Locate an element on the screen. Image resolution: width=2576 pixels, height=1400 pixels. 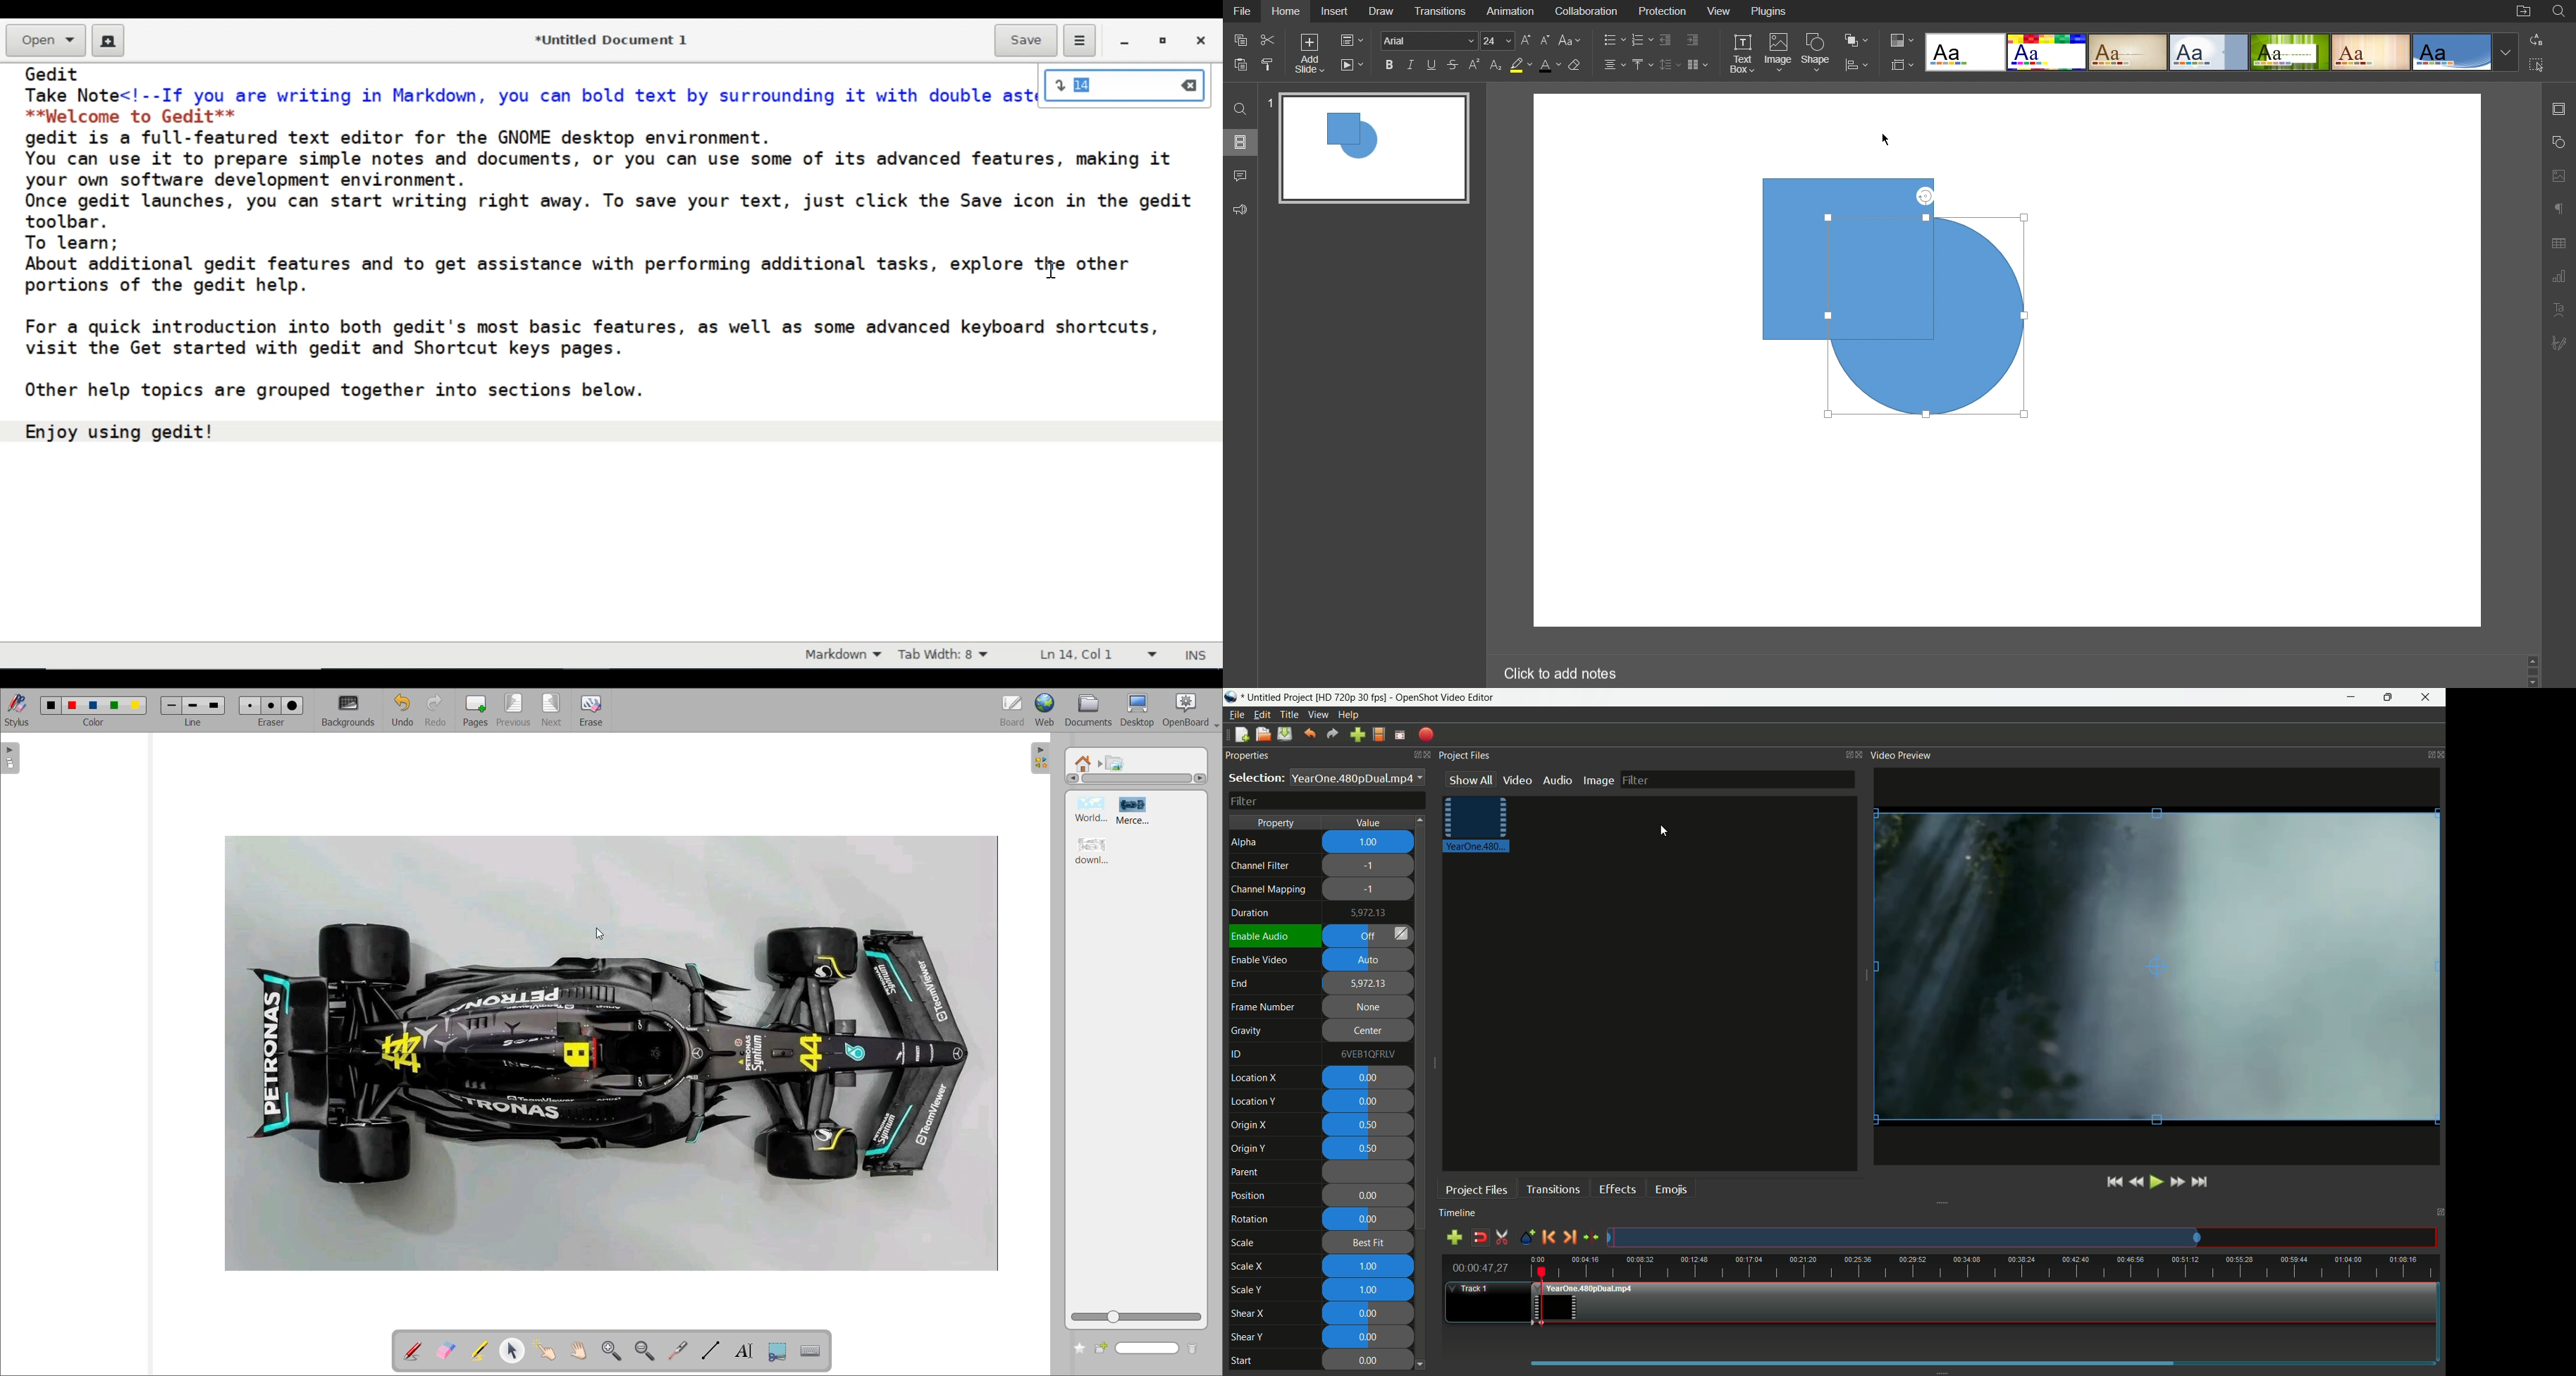
Bold is located at coordinates (1390, 66).